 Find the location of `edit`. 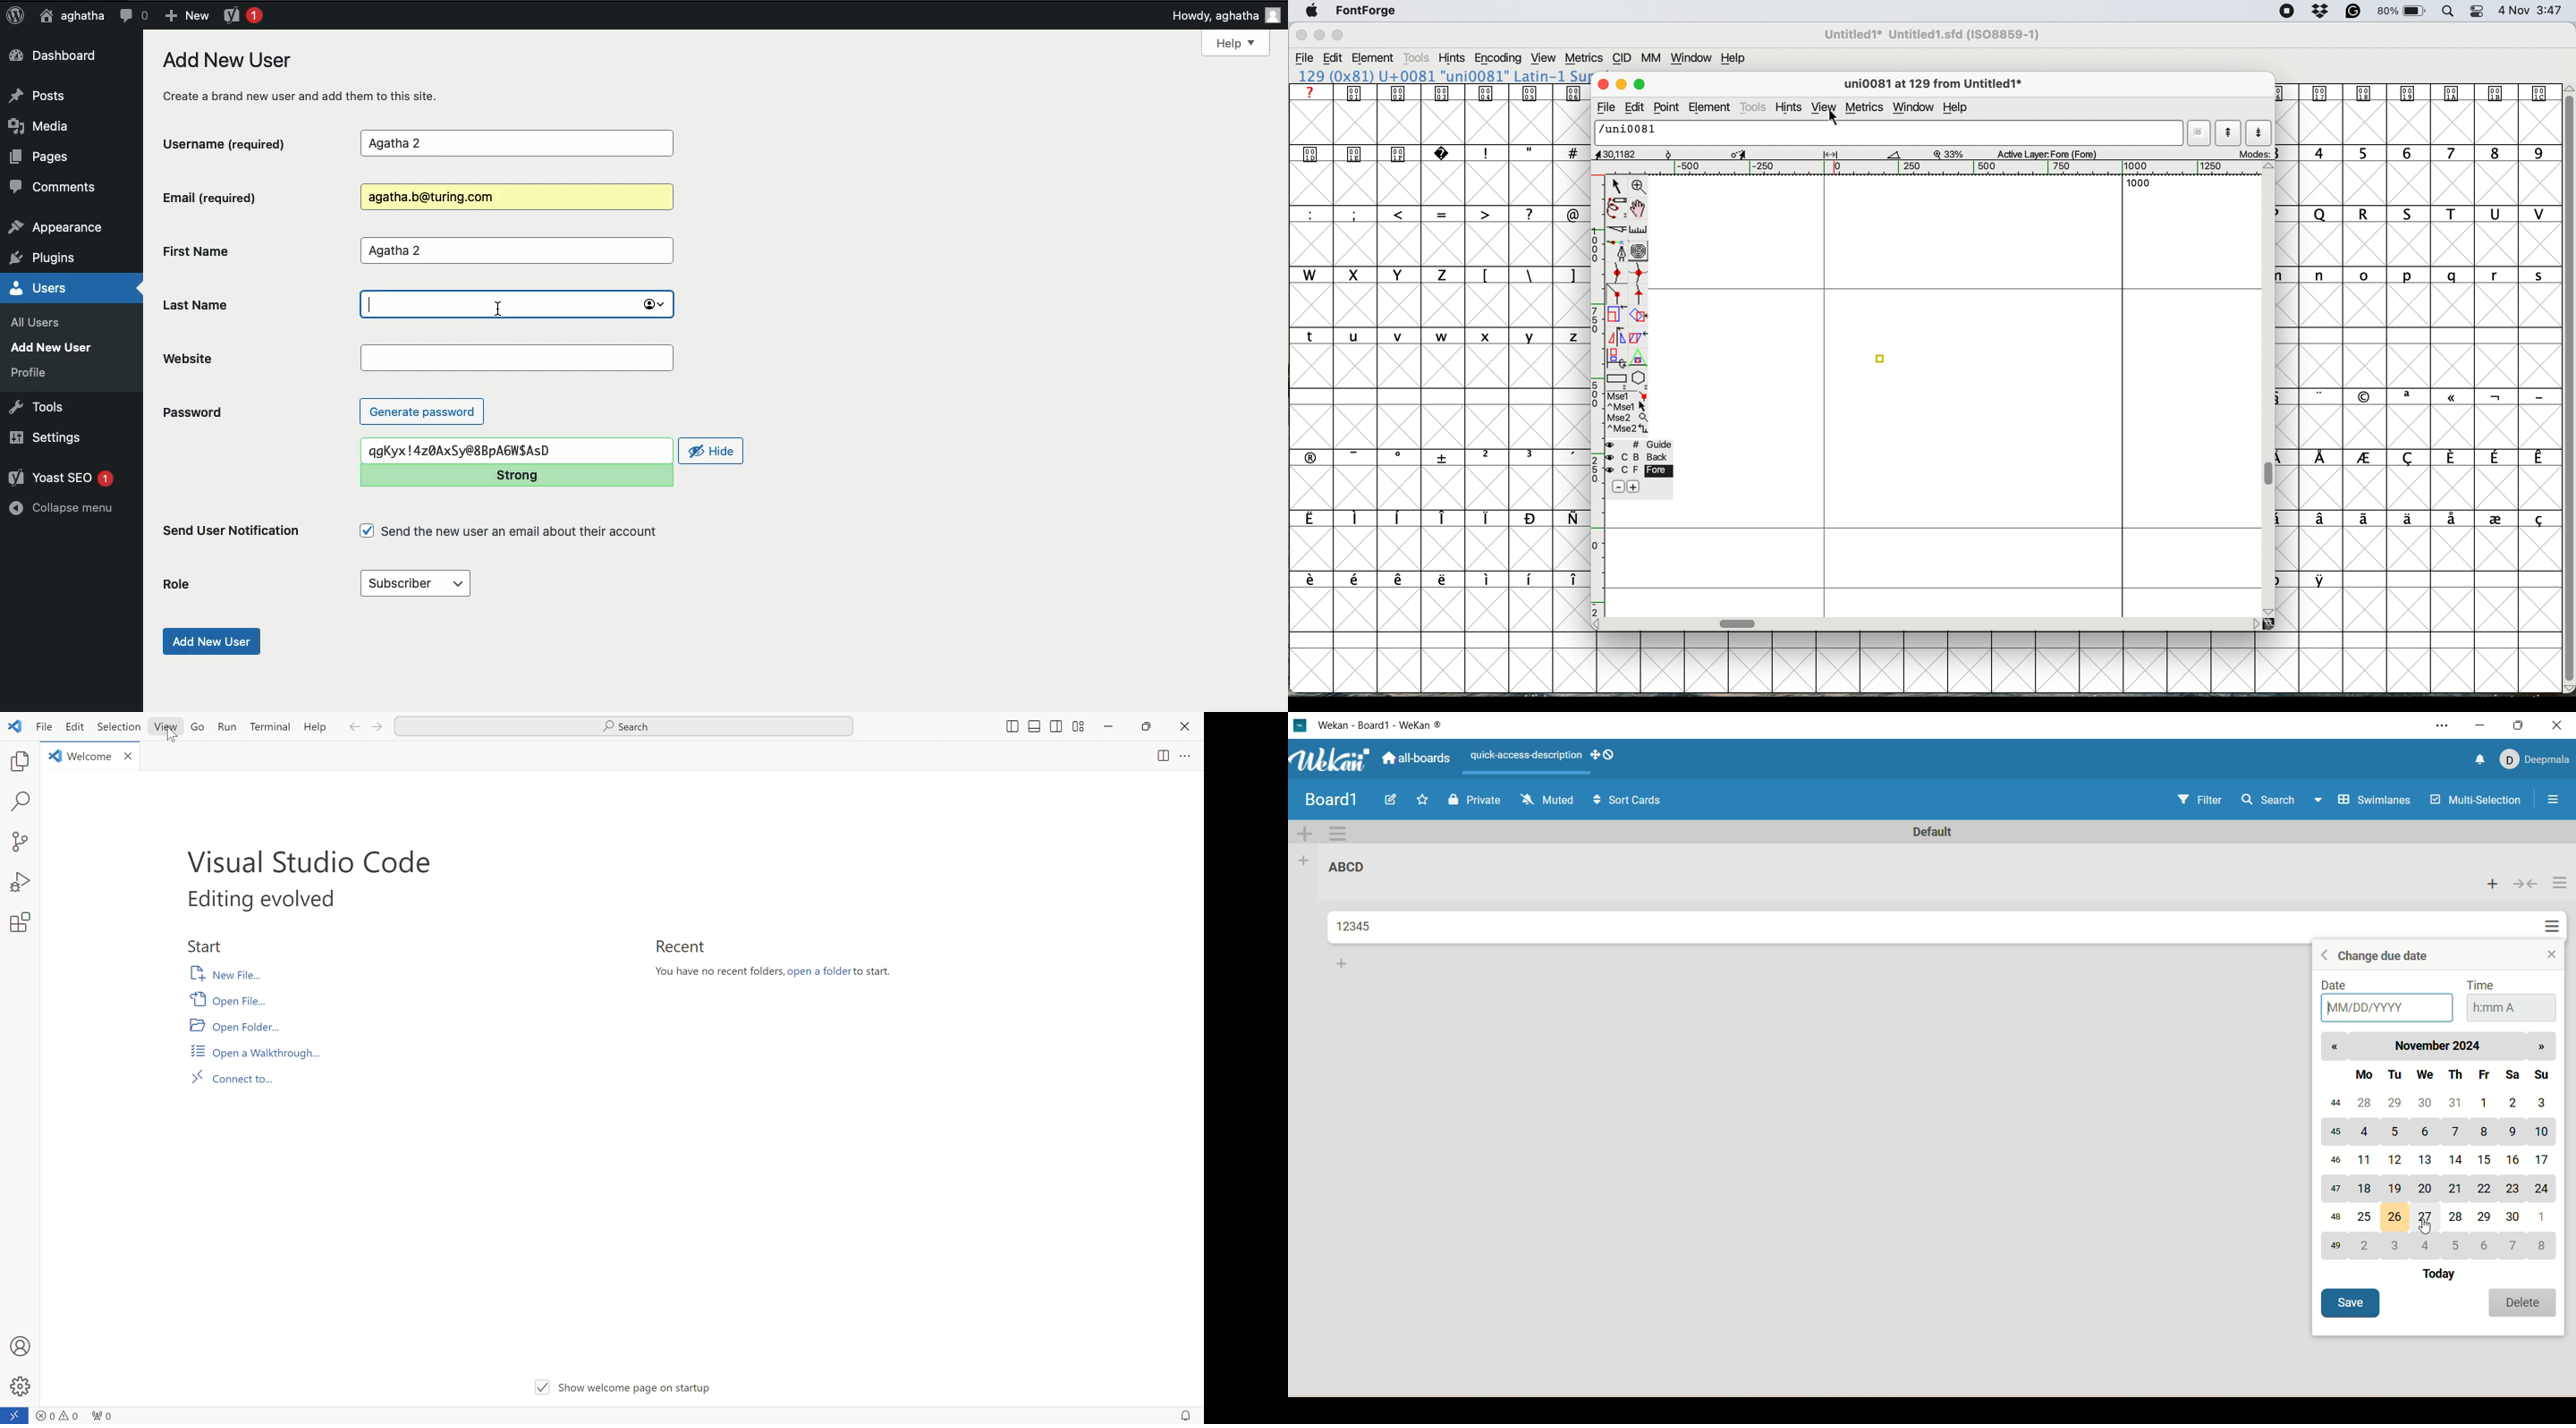

edit is located at coordinates (1635, 108).